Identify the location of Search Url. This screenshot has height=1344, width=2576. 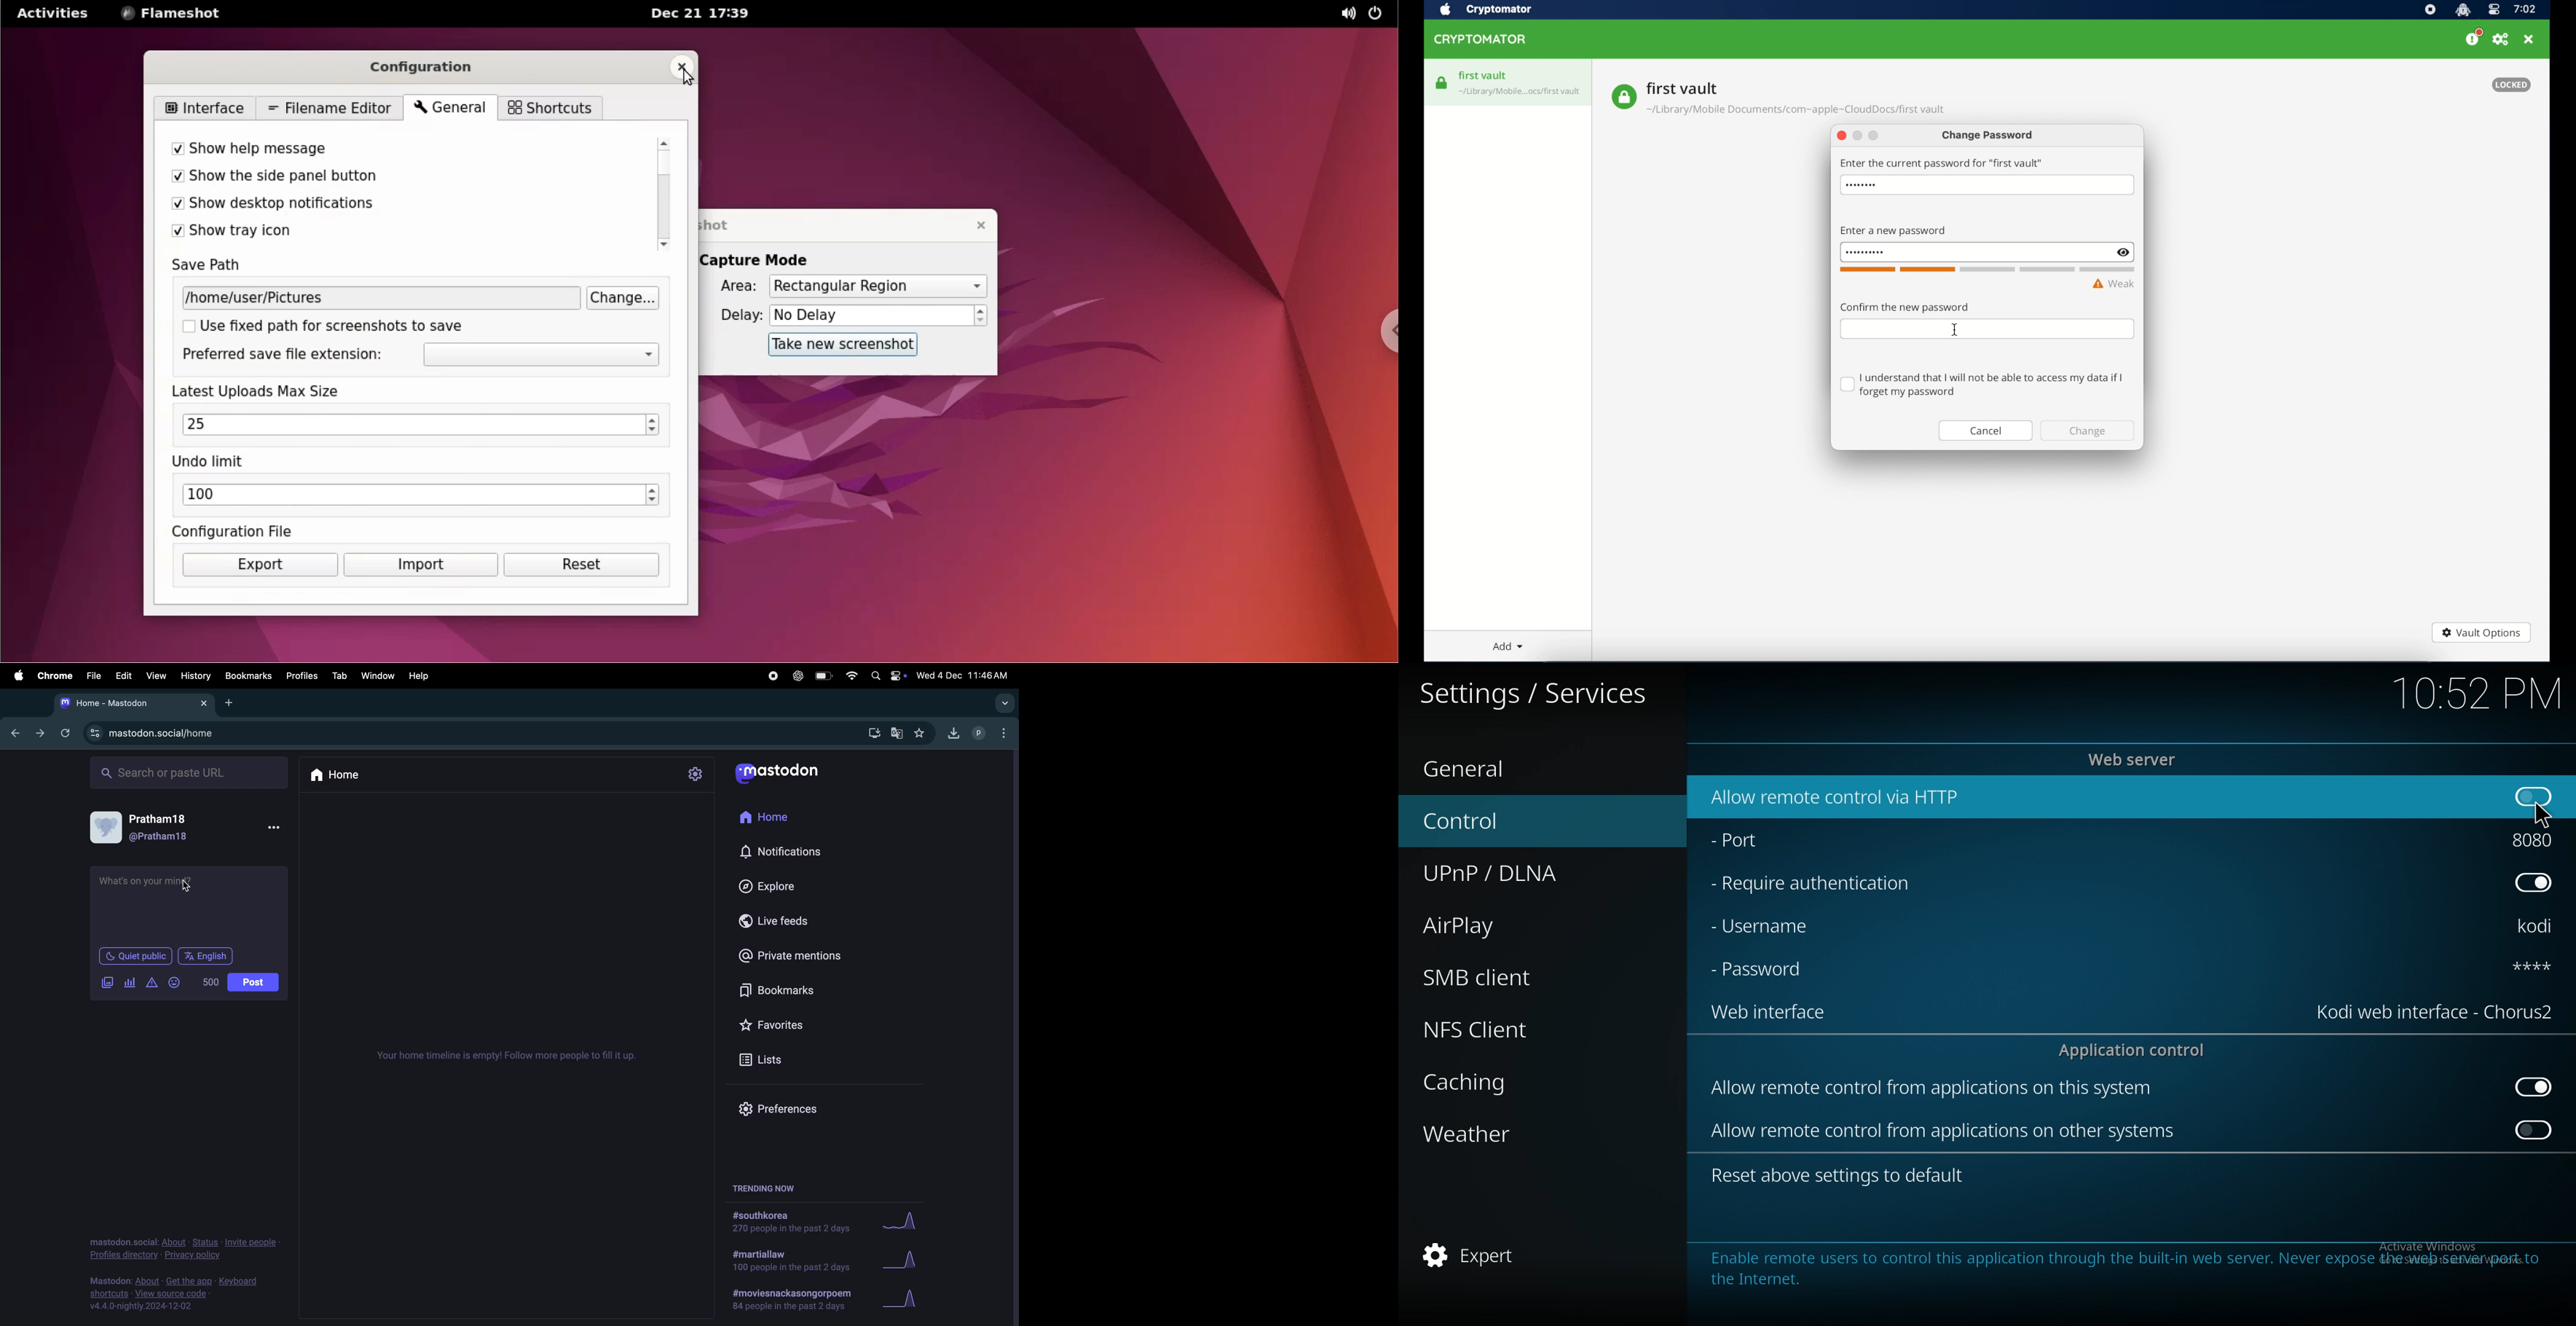
(190, 773).